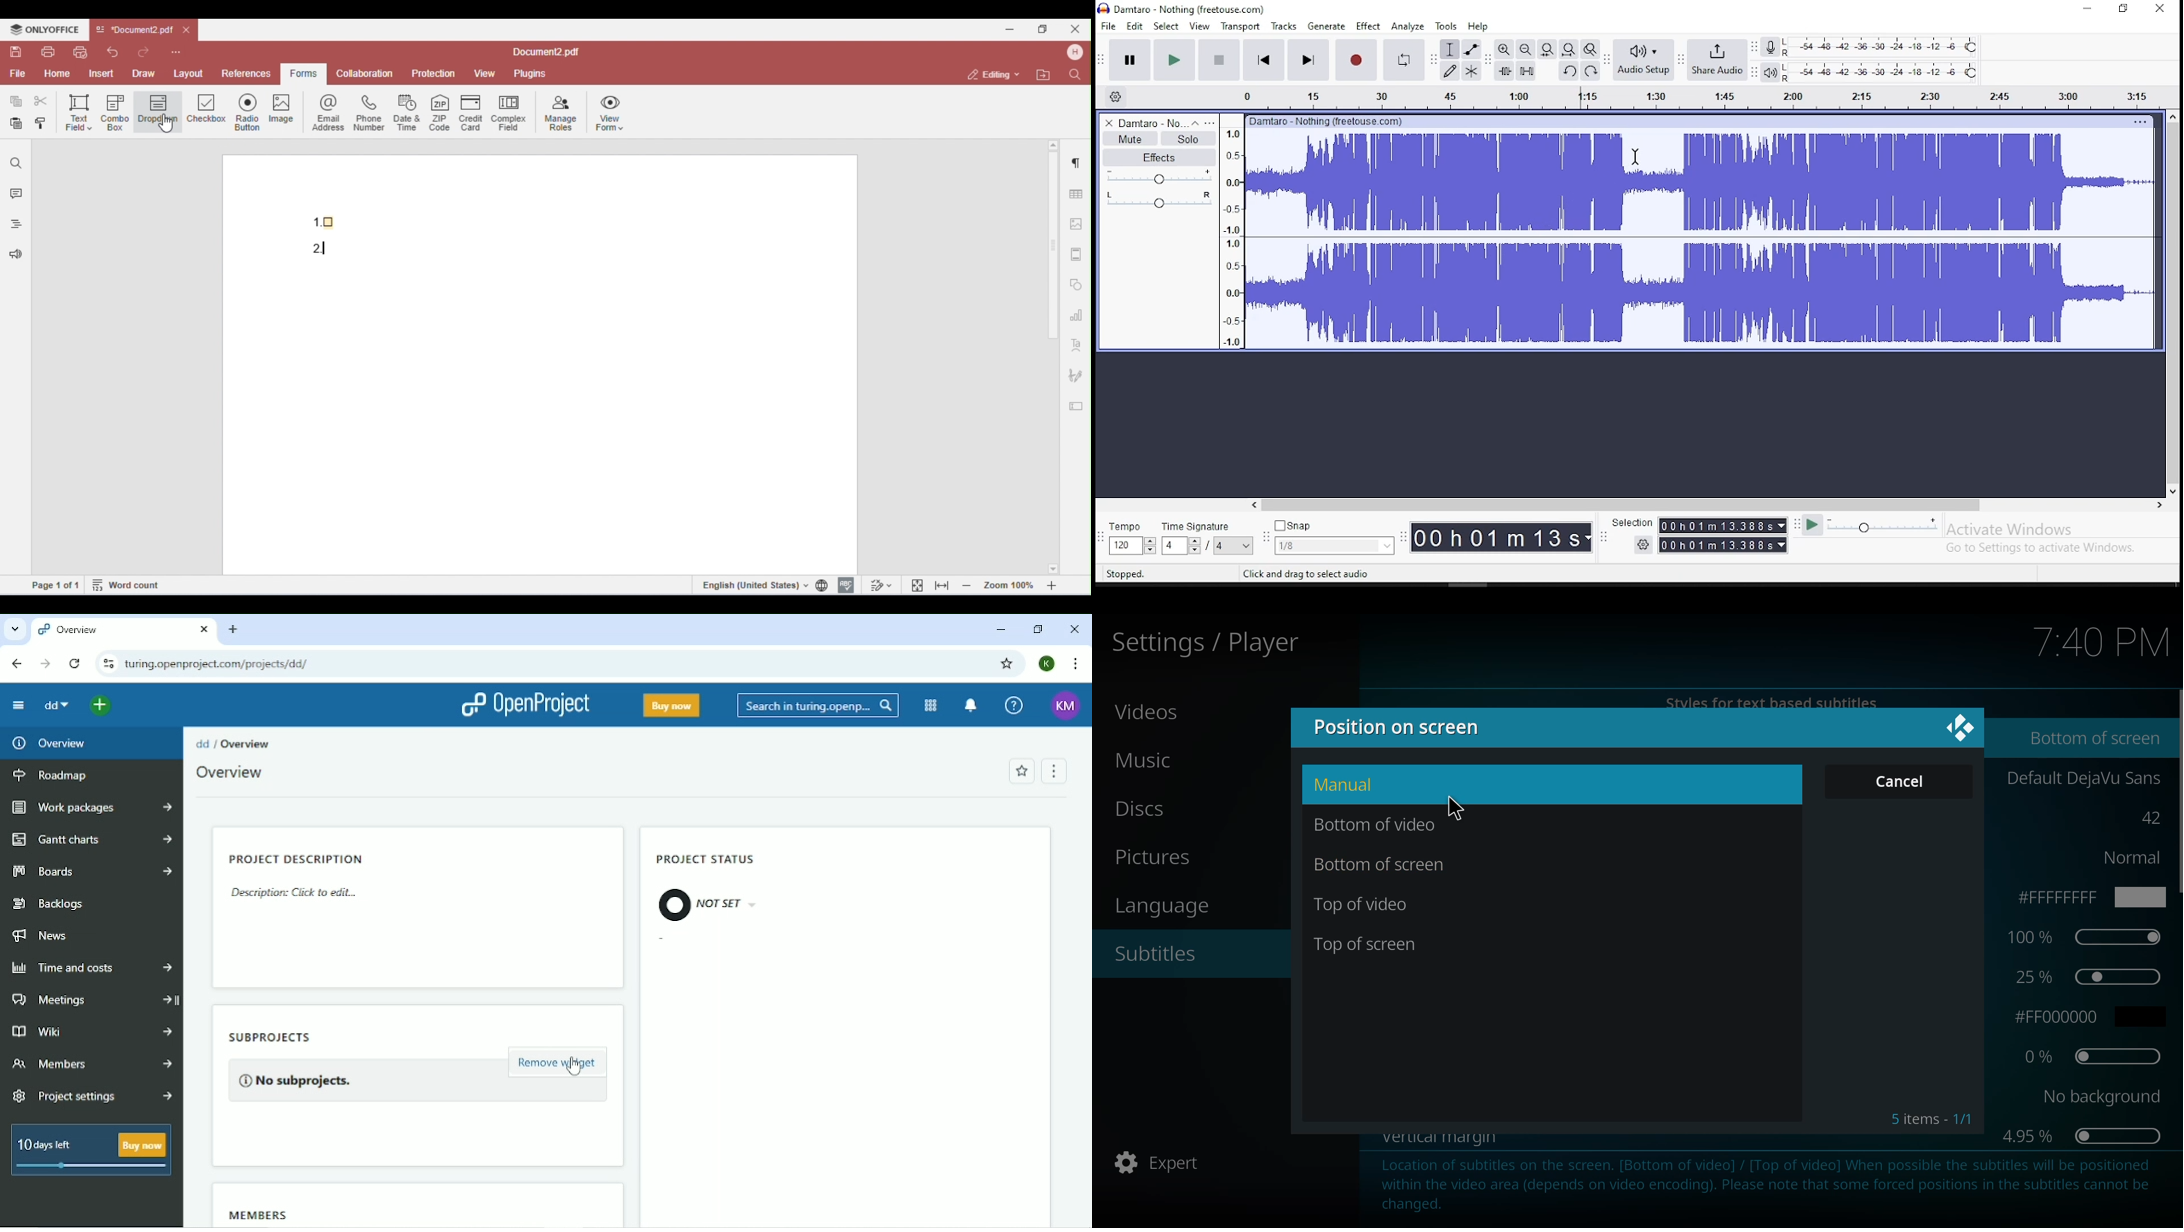 This screenshot has width=2184, height=1232. Describe the element at coordinates (1525, 49) in the screenshot. I see `zoom out` at that location.